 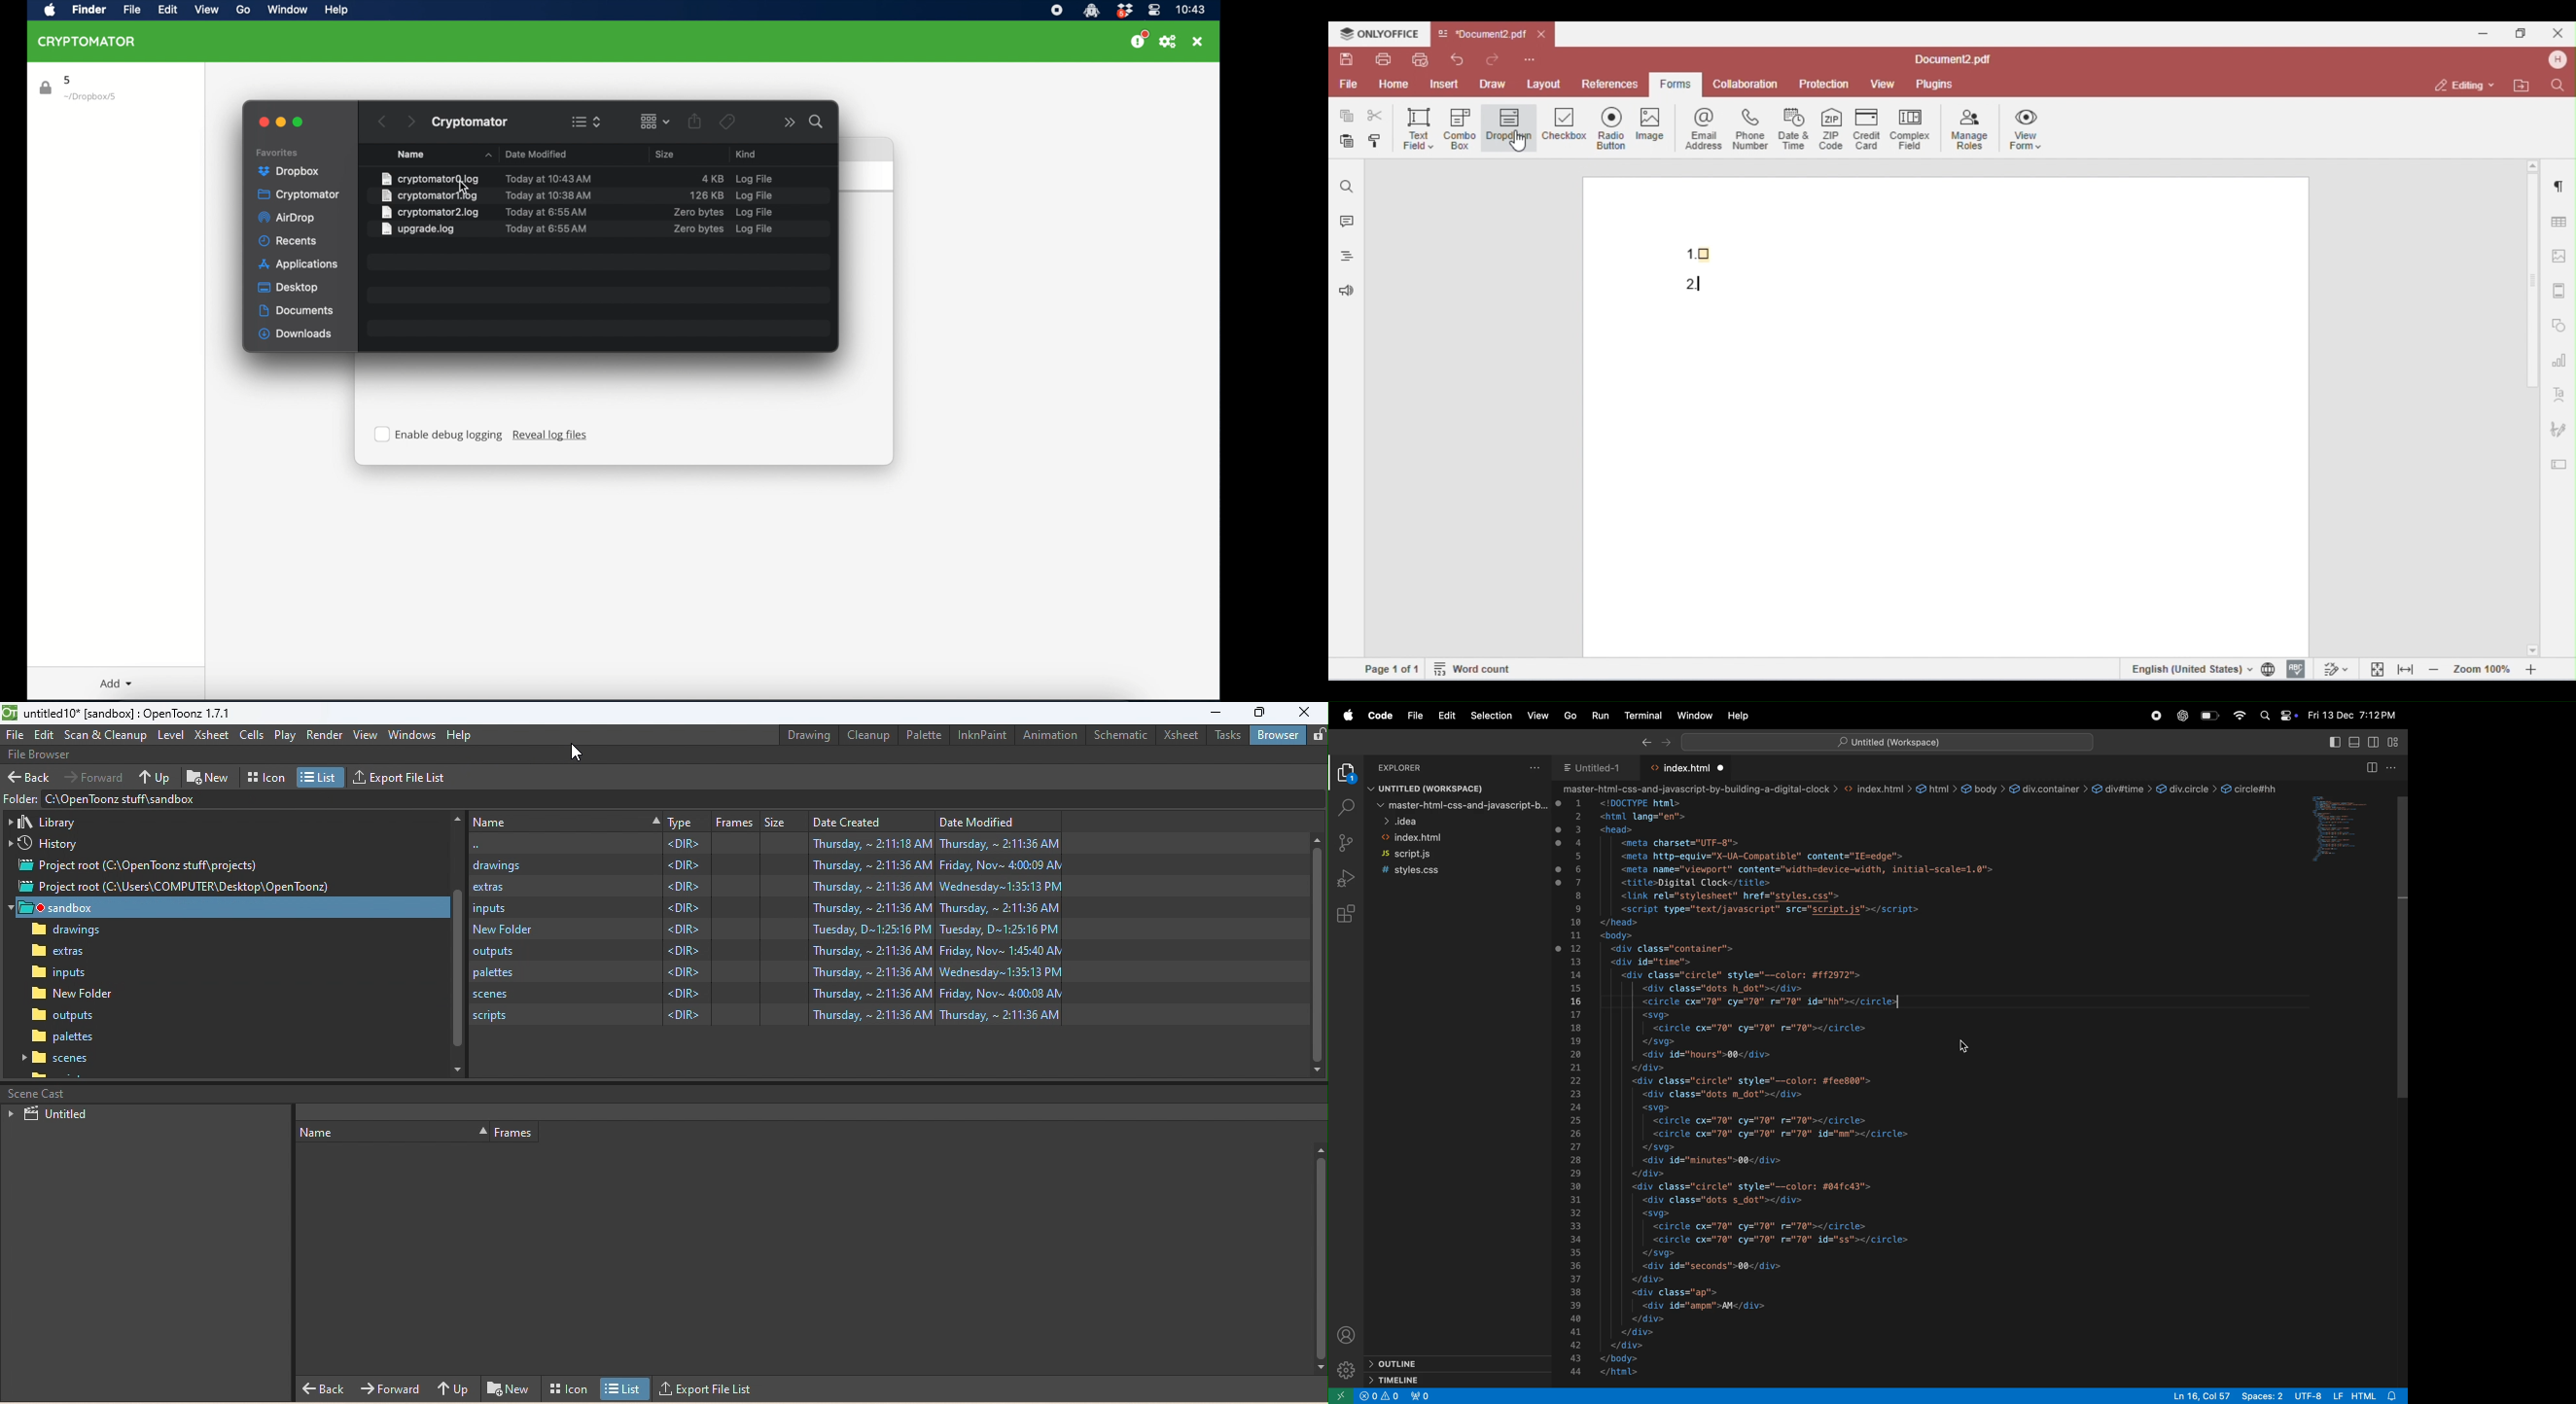 I want to click on Cells, so click(x=252, y=734).